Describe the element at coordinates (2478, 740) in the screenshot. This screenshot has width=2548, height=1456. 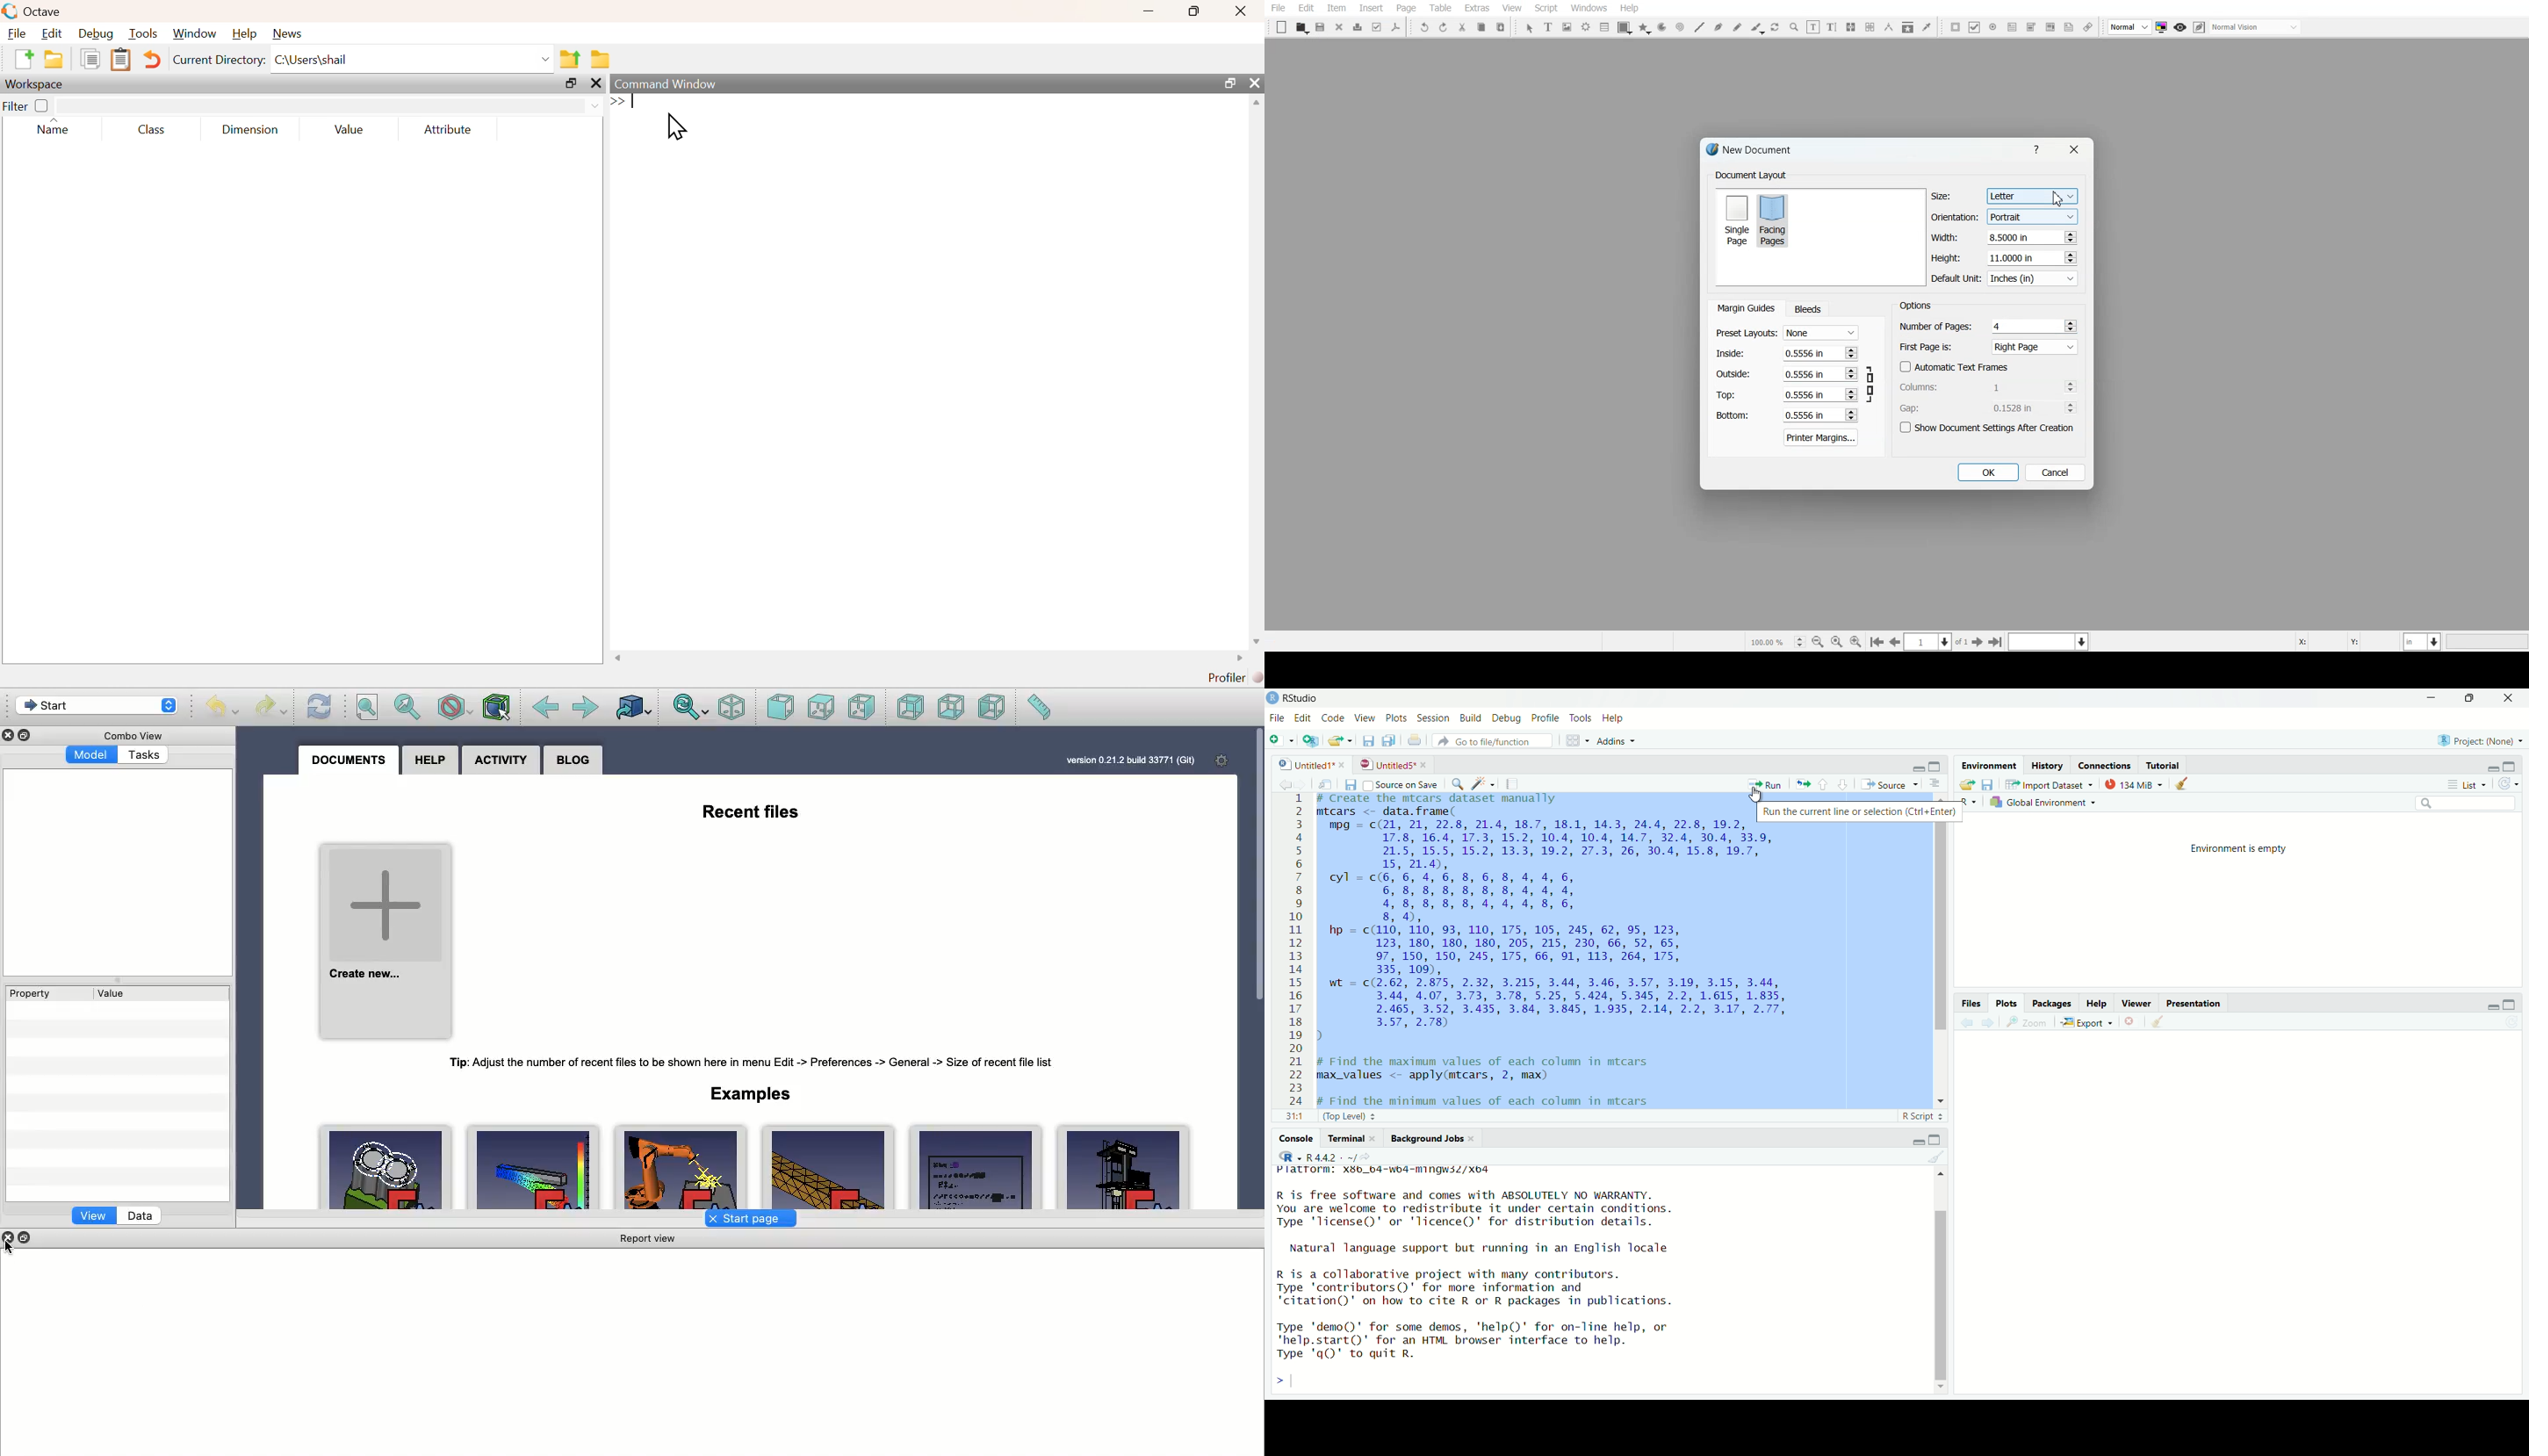
I see `| Project: (None)` at that location.